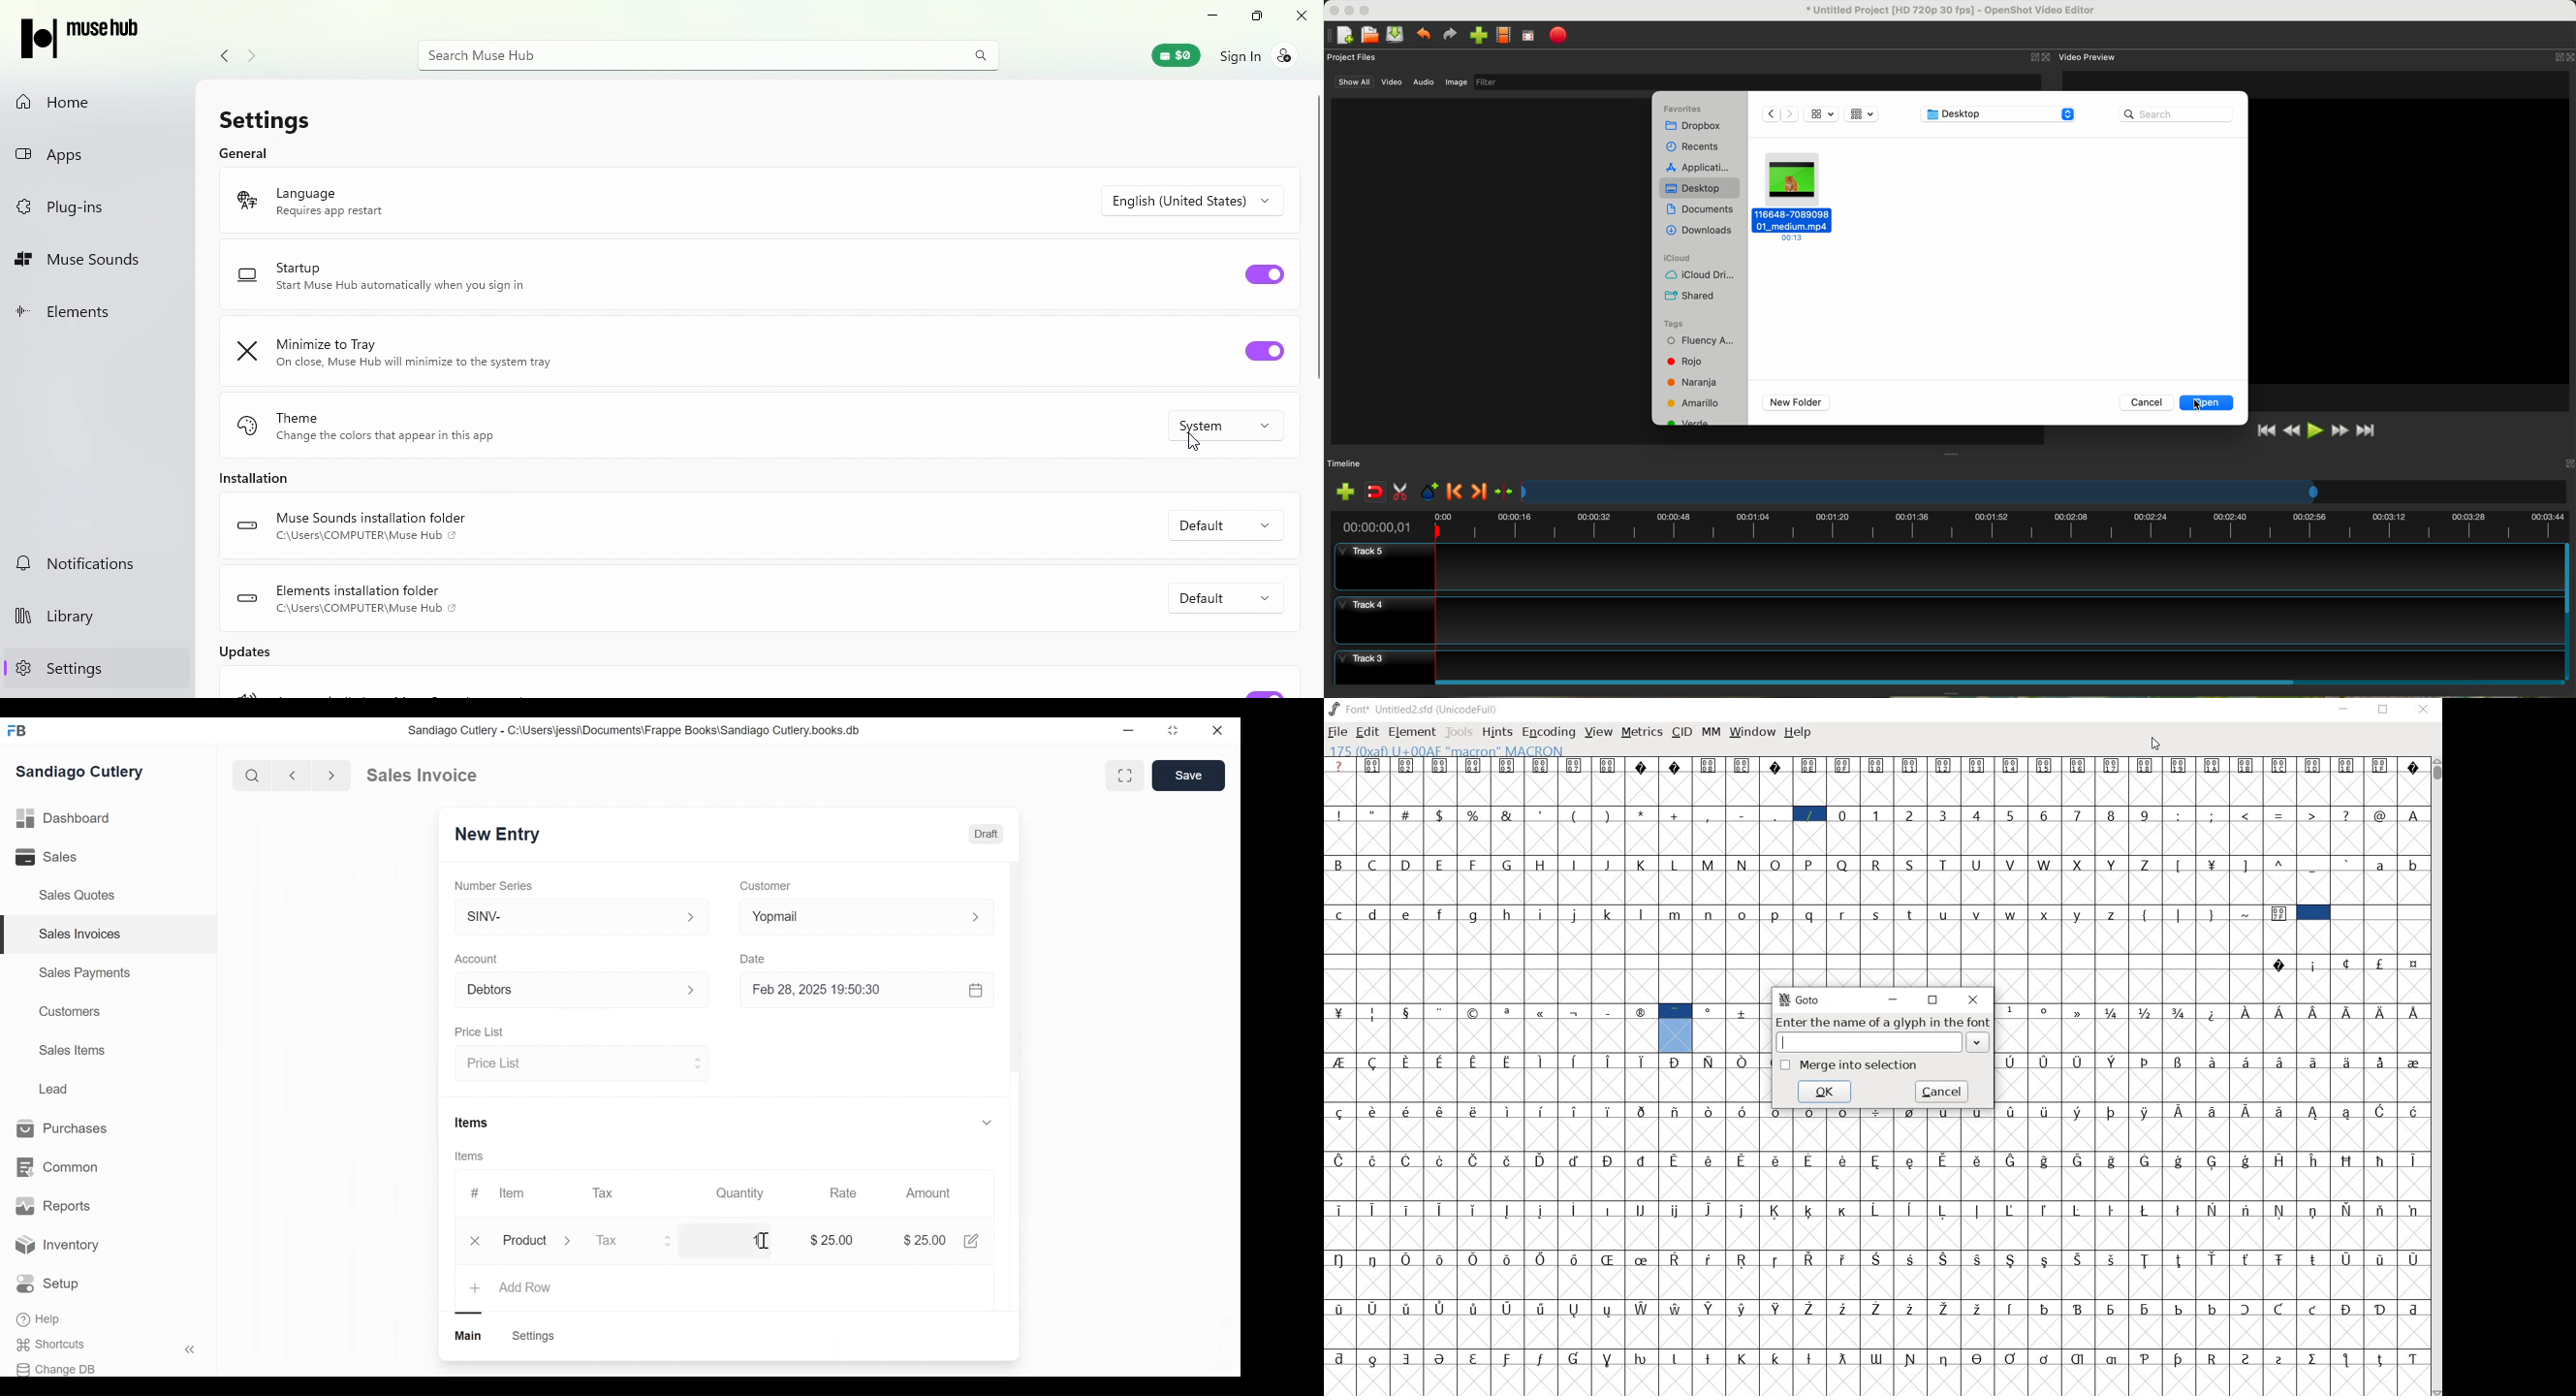  What do you see at coordinates (535, 1336) in the screenshot?
I see `Settings` at bounding box center [535, 1336].